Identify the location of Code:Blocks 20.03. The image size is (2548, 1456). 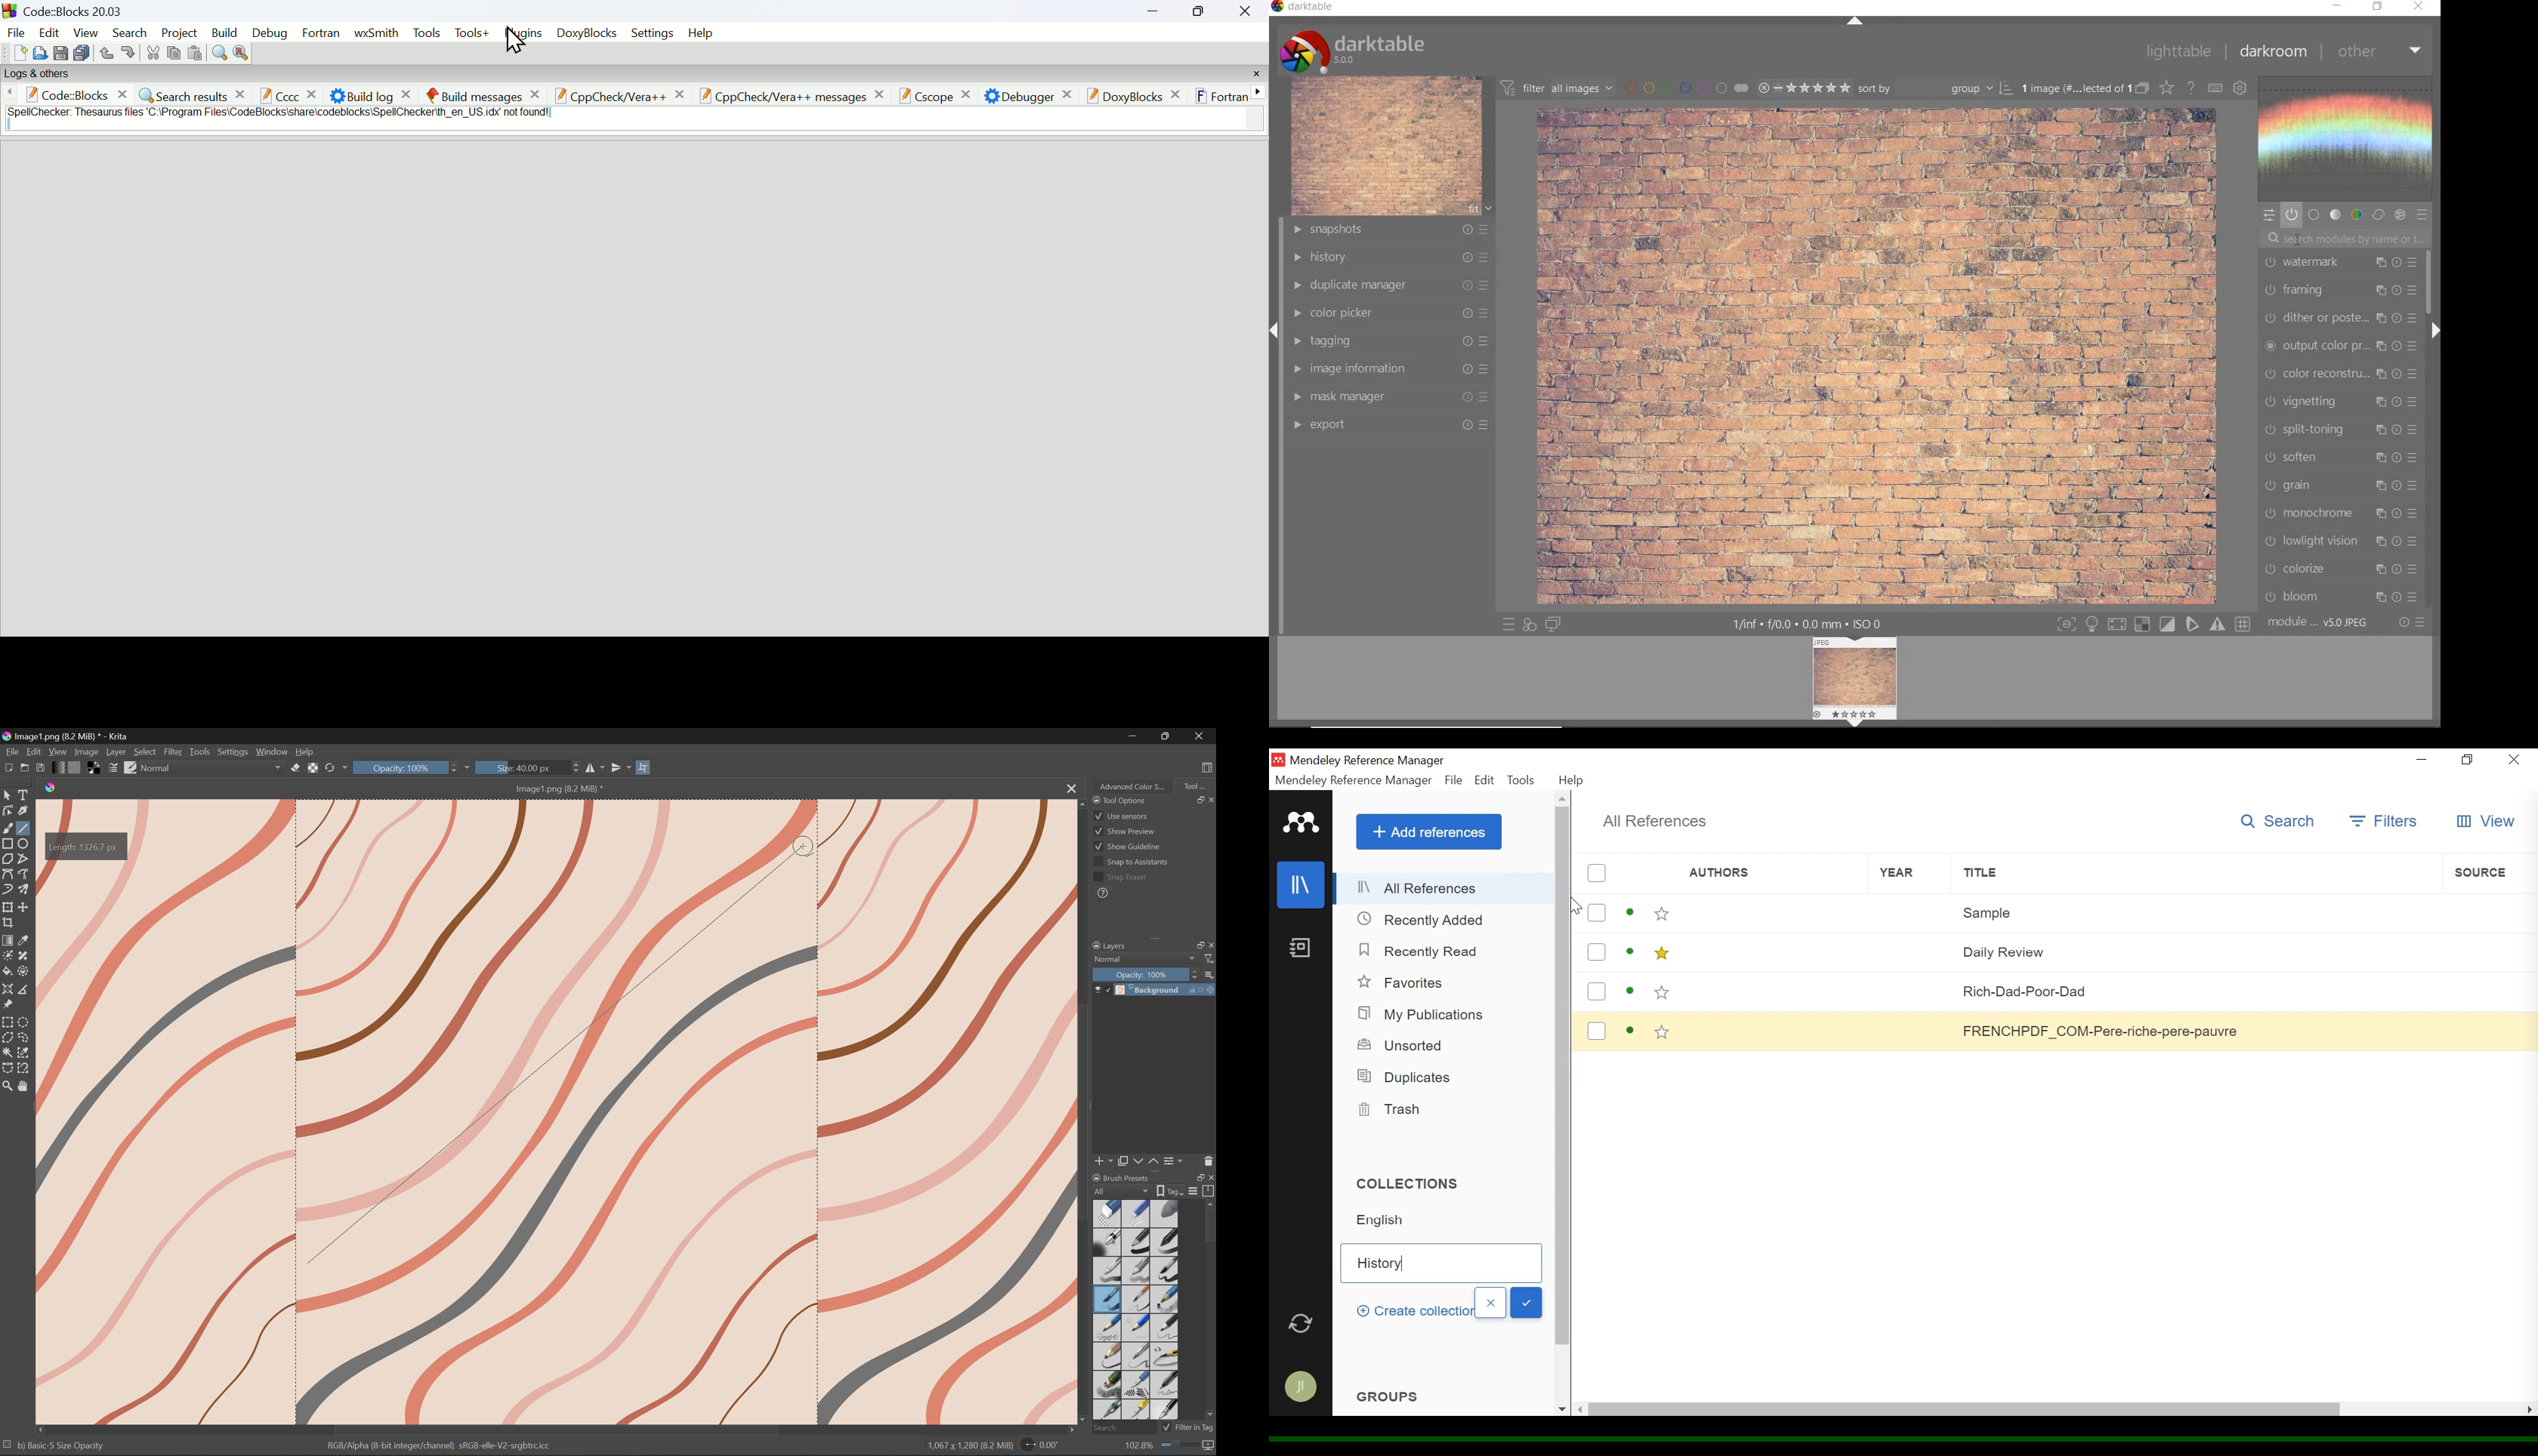
(77, 9).